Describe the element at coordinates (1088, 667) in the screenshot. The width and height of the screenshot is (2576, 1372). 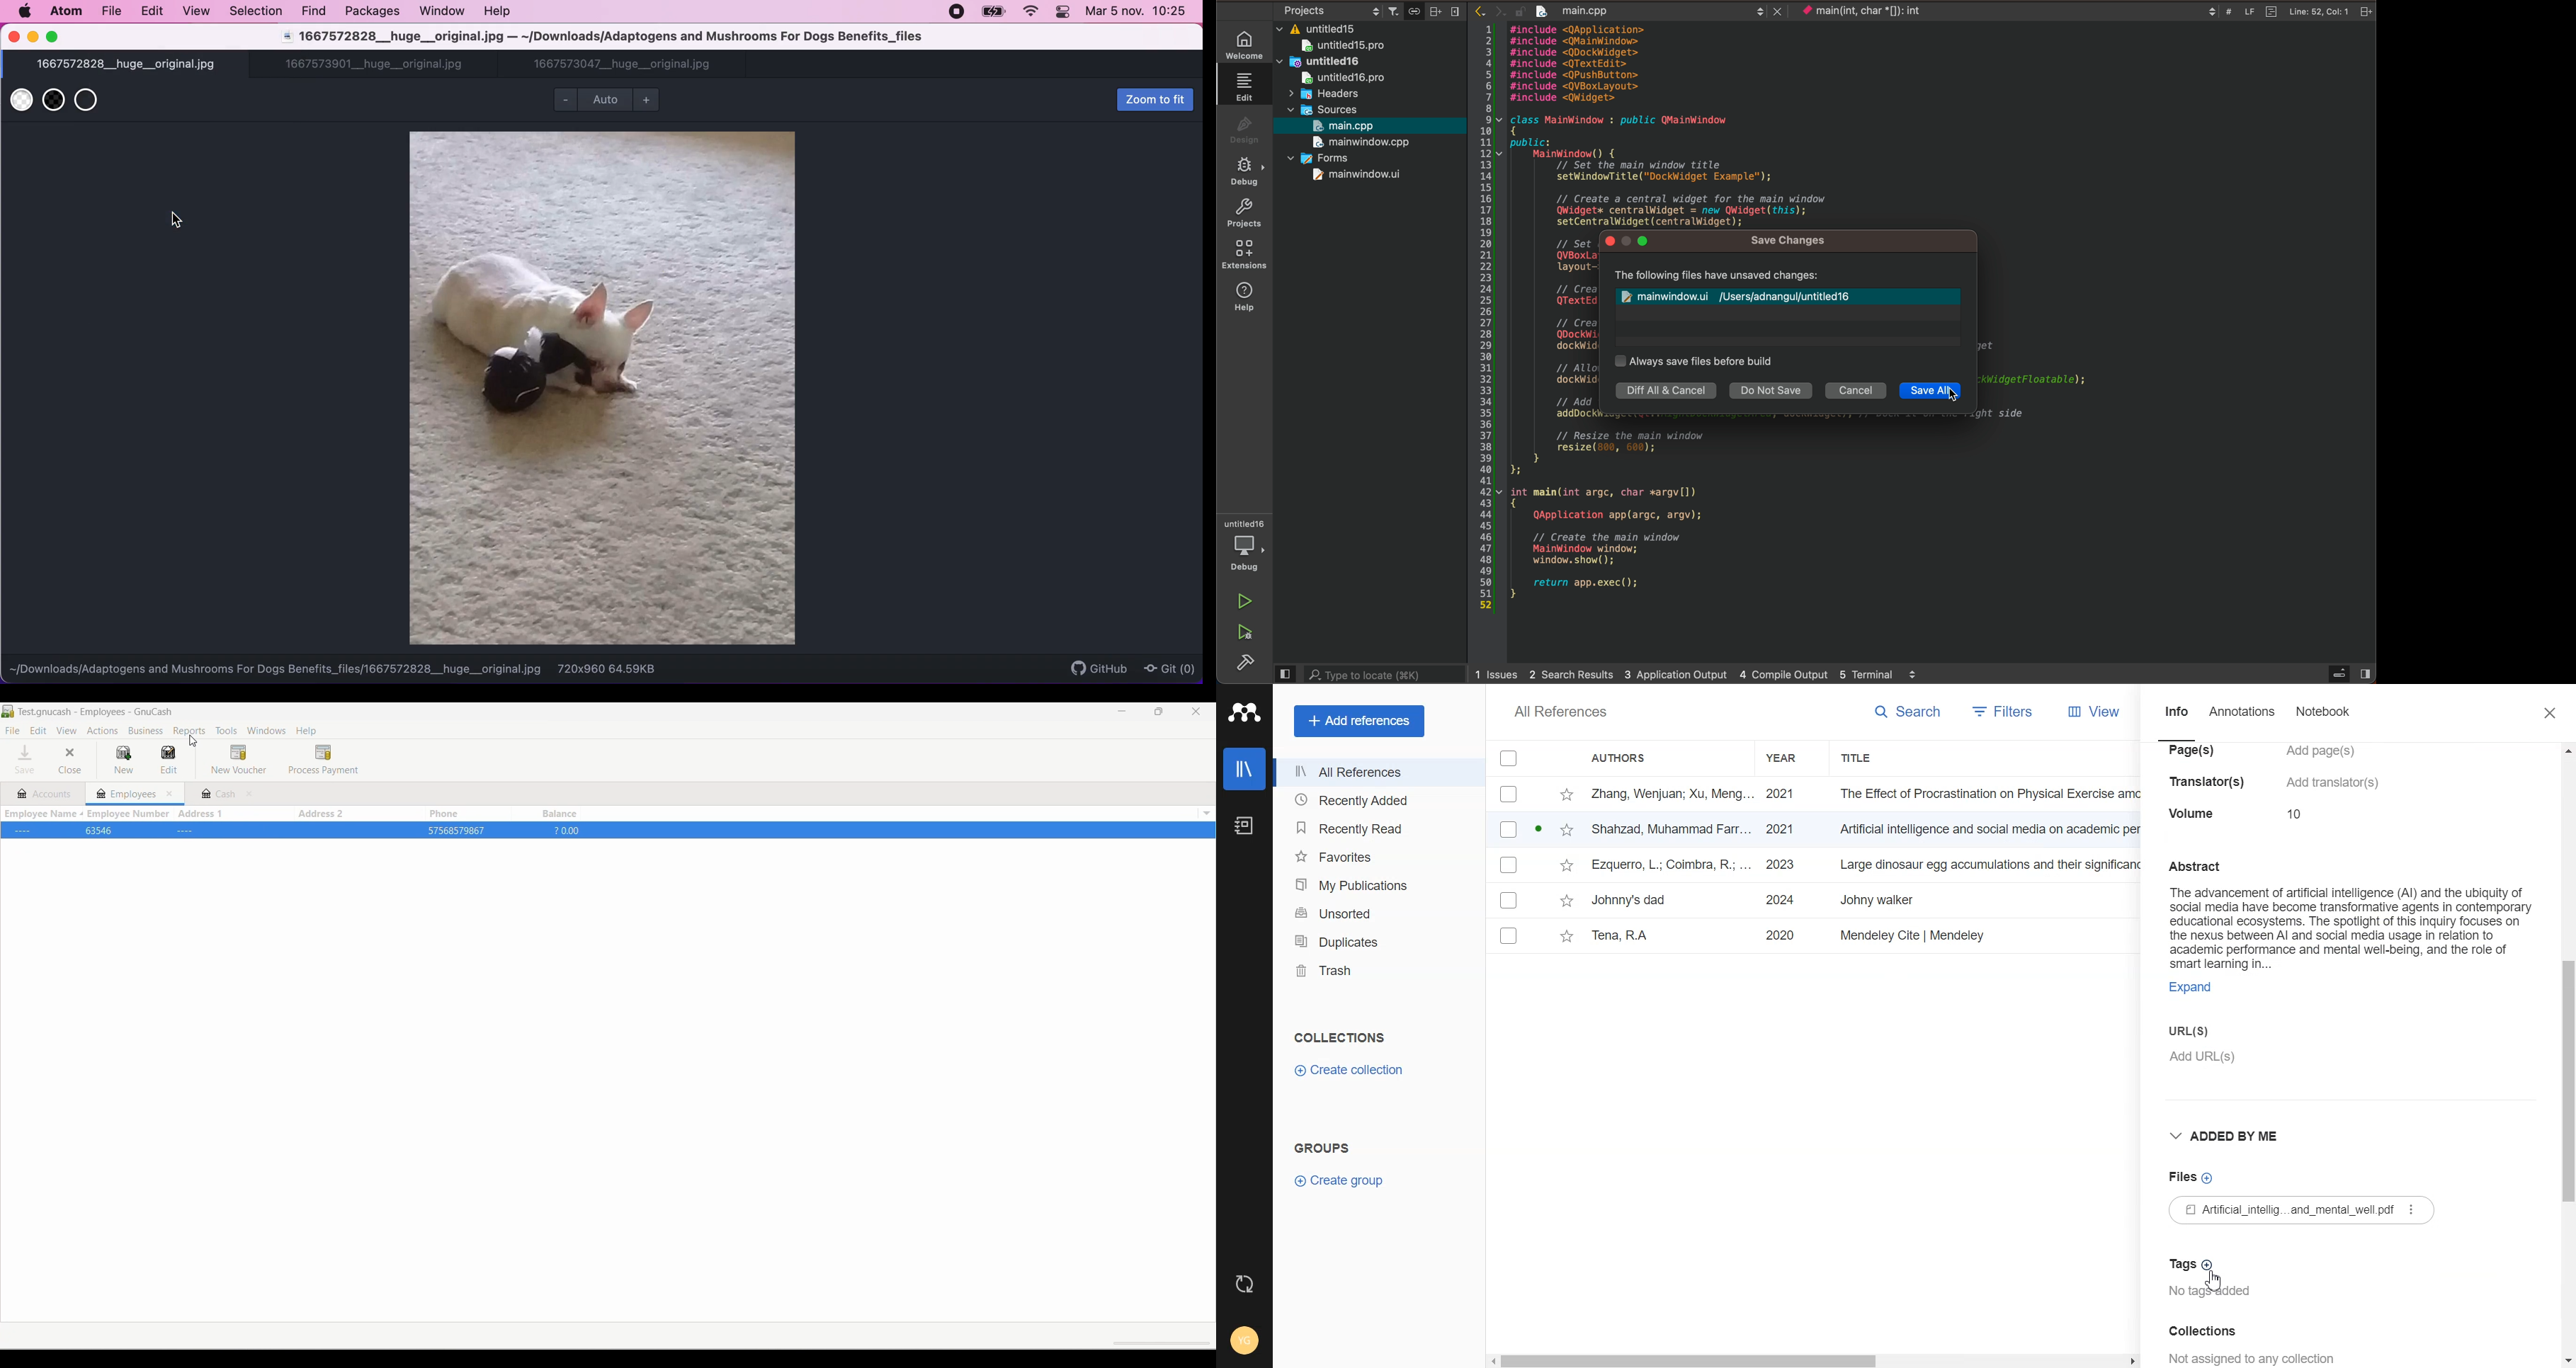
I see `github` at that location.